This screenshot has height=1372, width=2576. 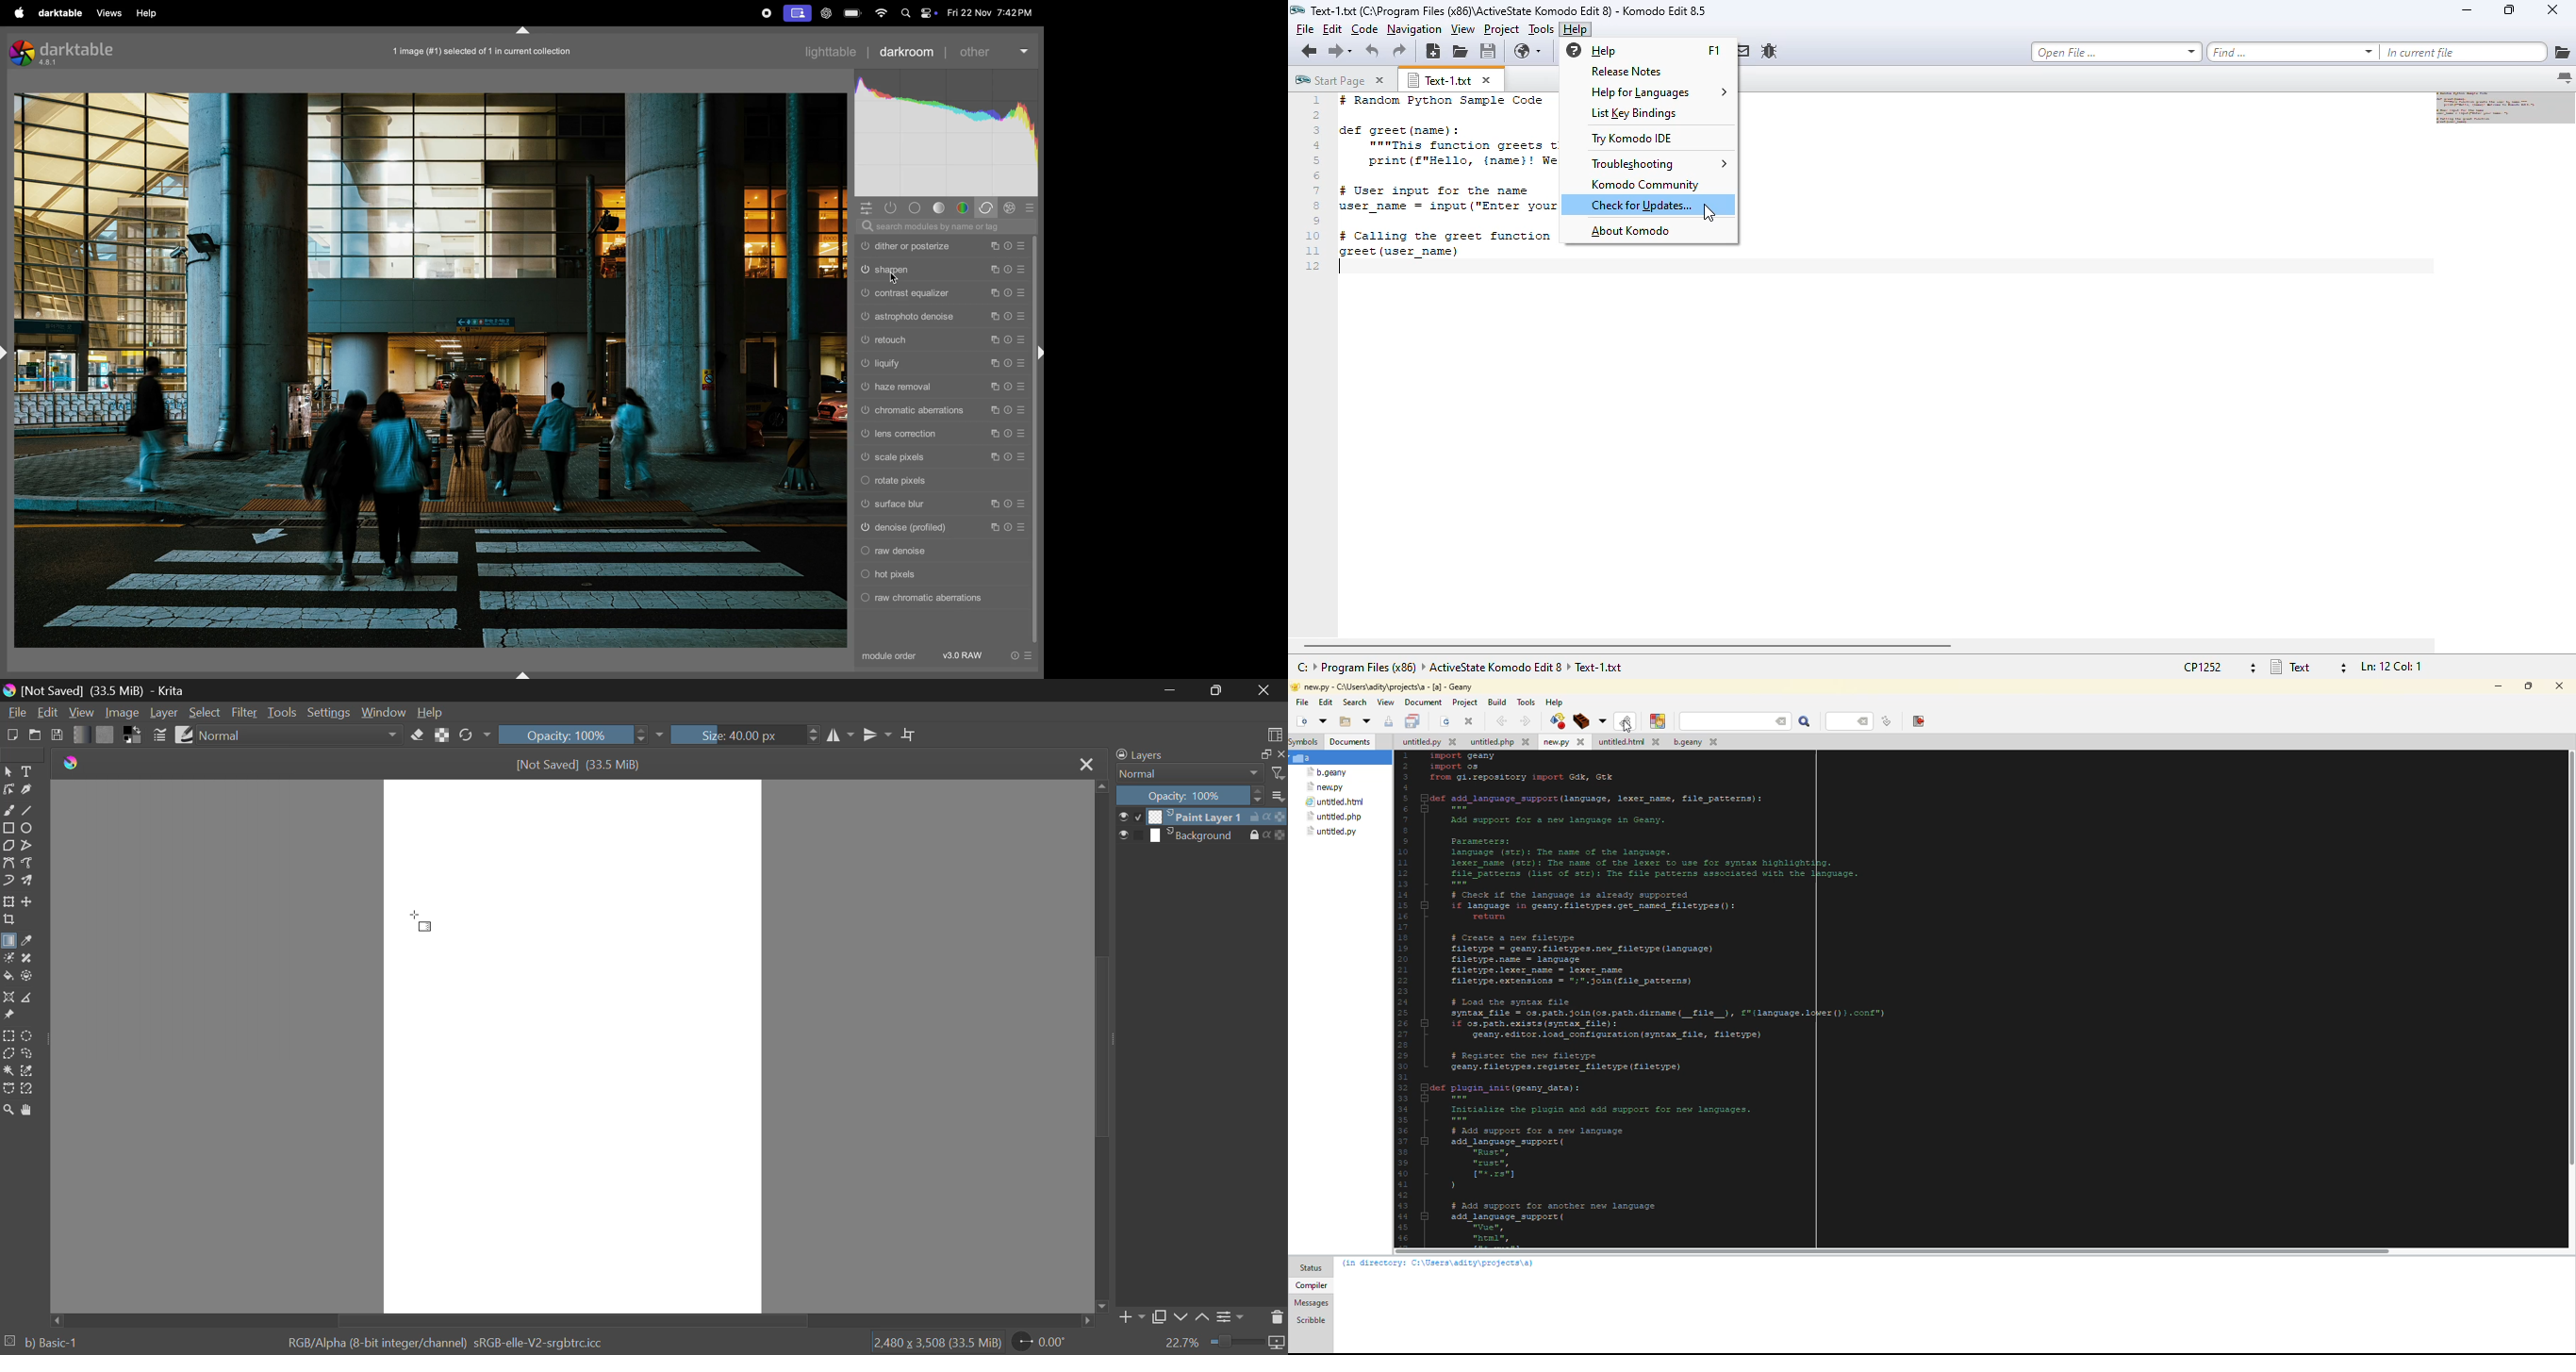 What do you see at coordinates (963, 207) in the screenshot?
I see `colors` at bounding box center [963, 207].